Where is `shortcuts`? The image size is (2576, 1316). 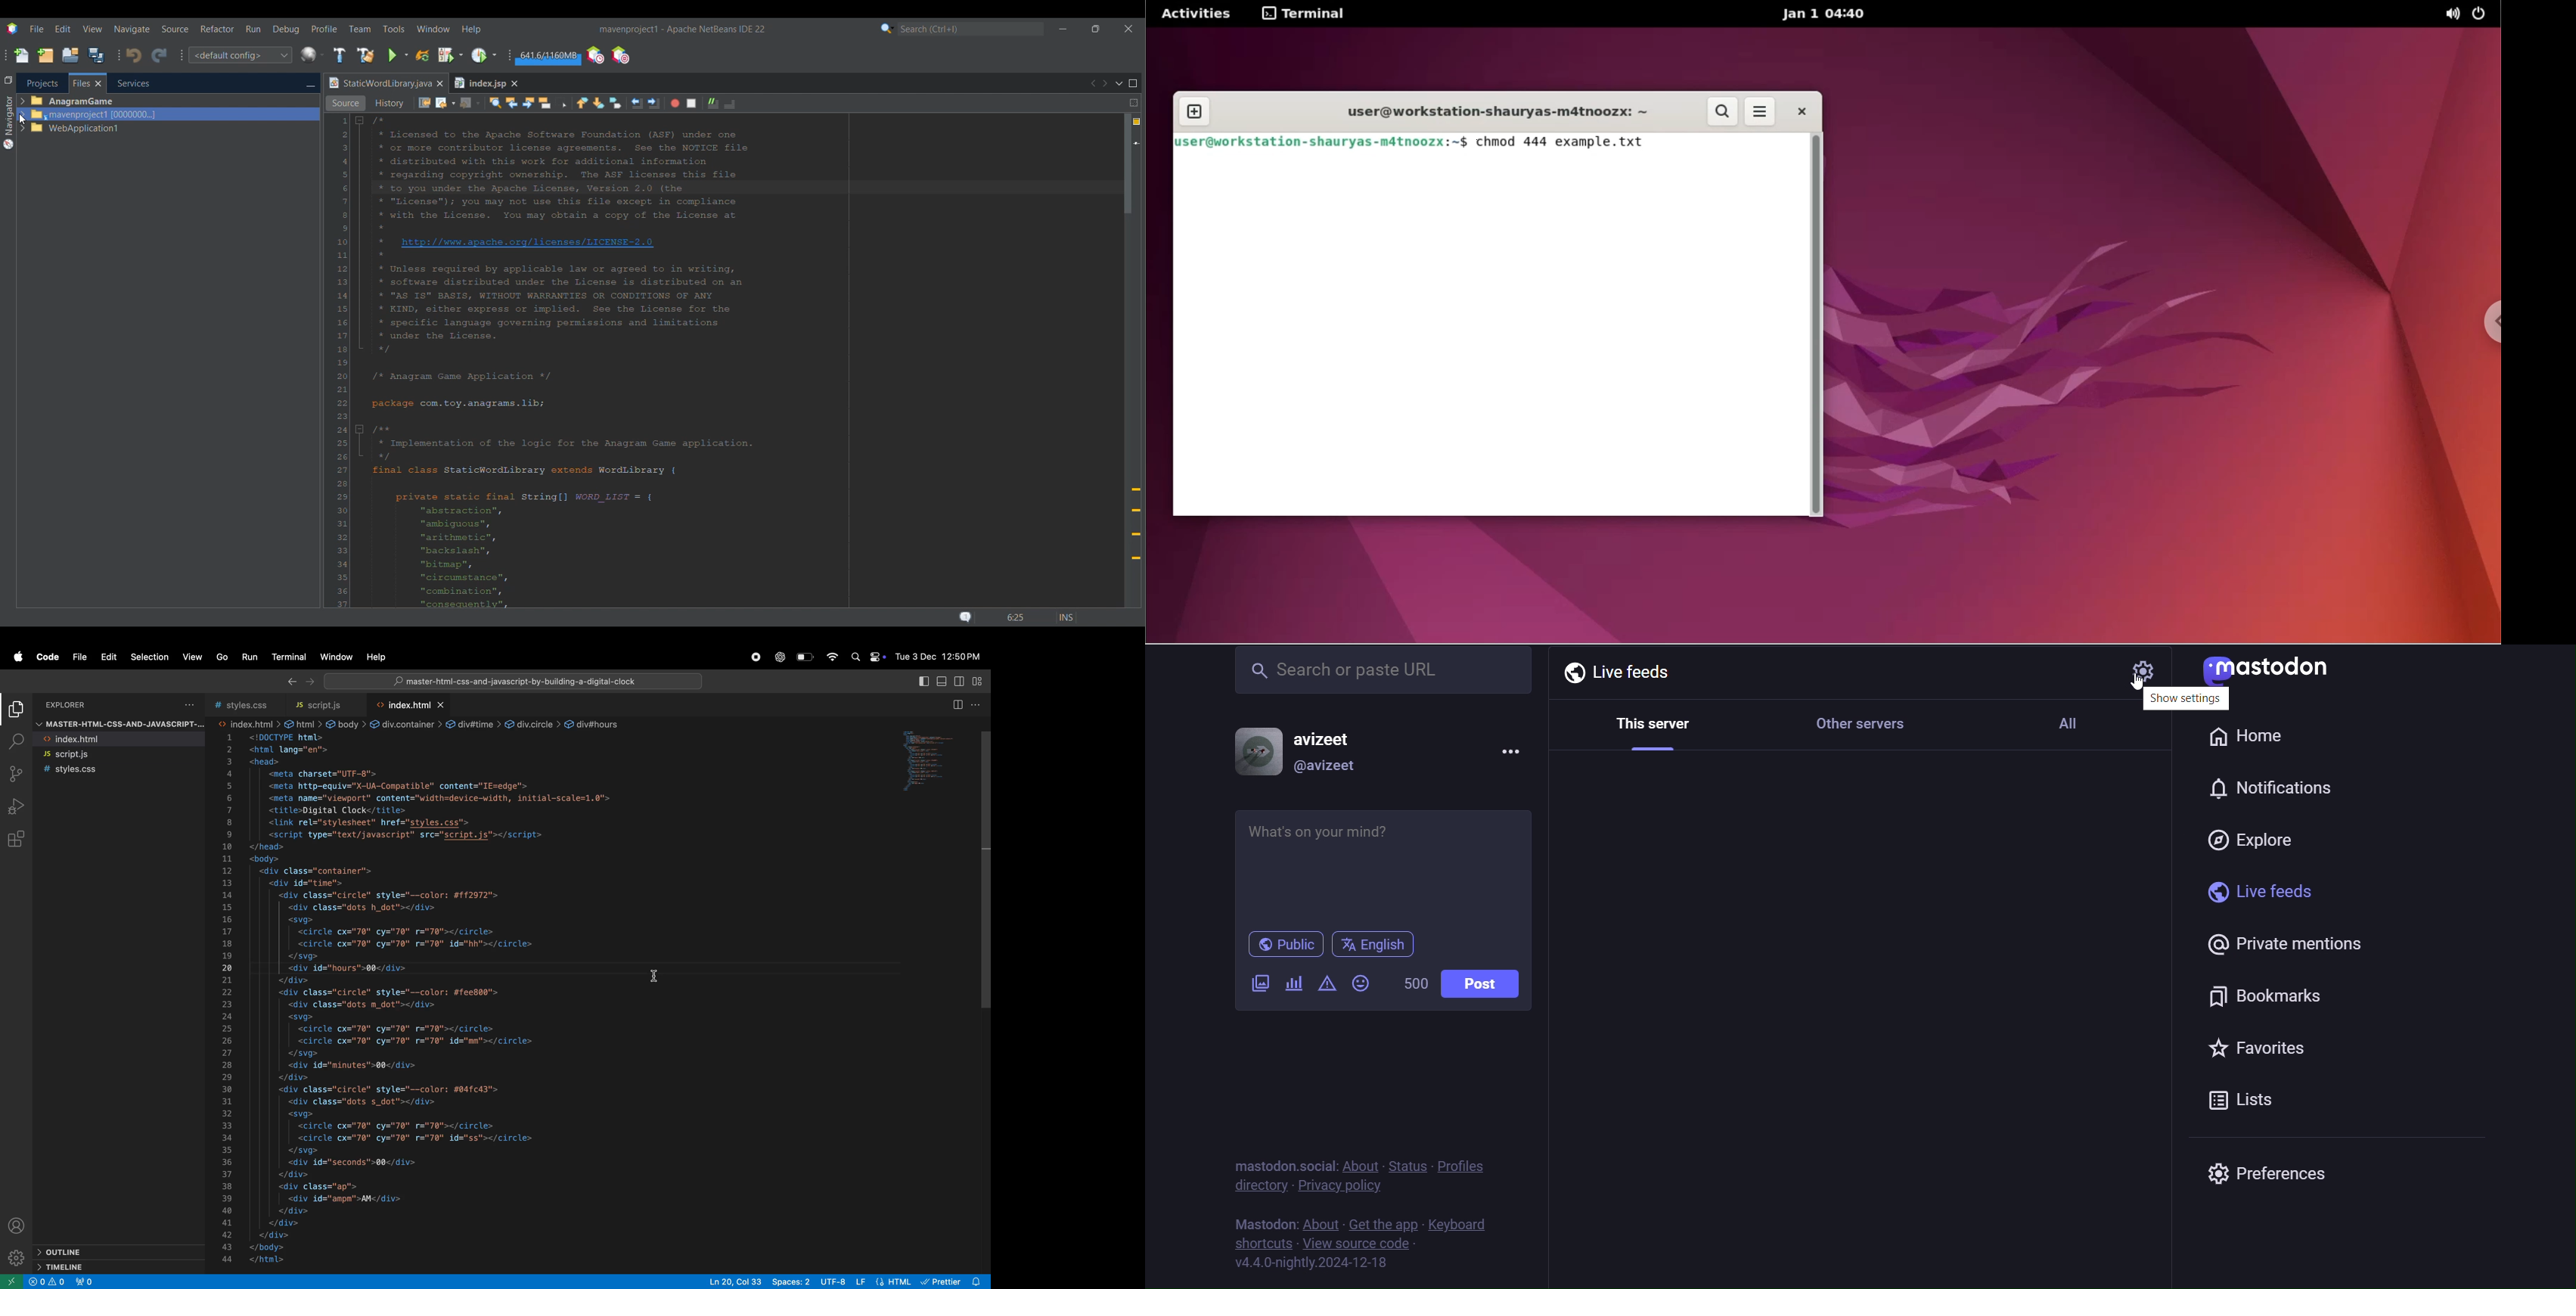
shortcuts is located at coordinates (1257, 1245).